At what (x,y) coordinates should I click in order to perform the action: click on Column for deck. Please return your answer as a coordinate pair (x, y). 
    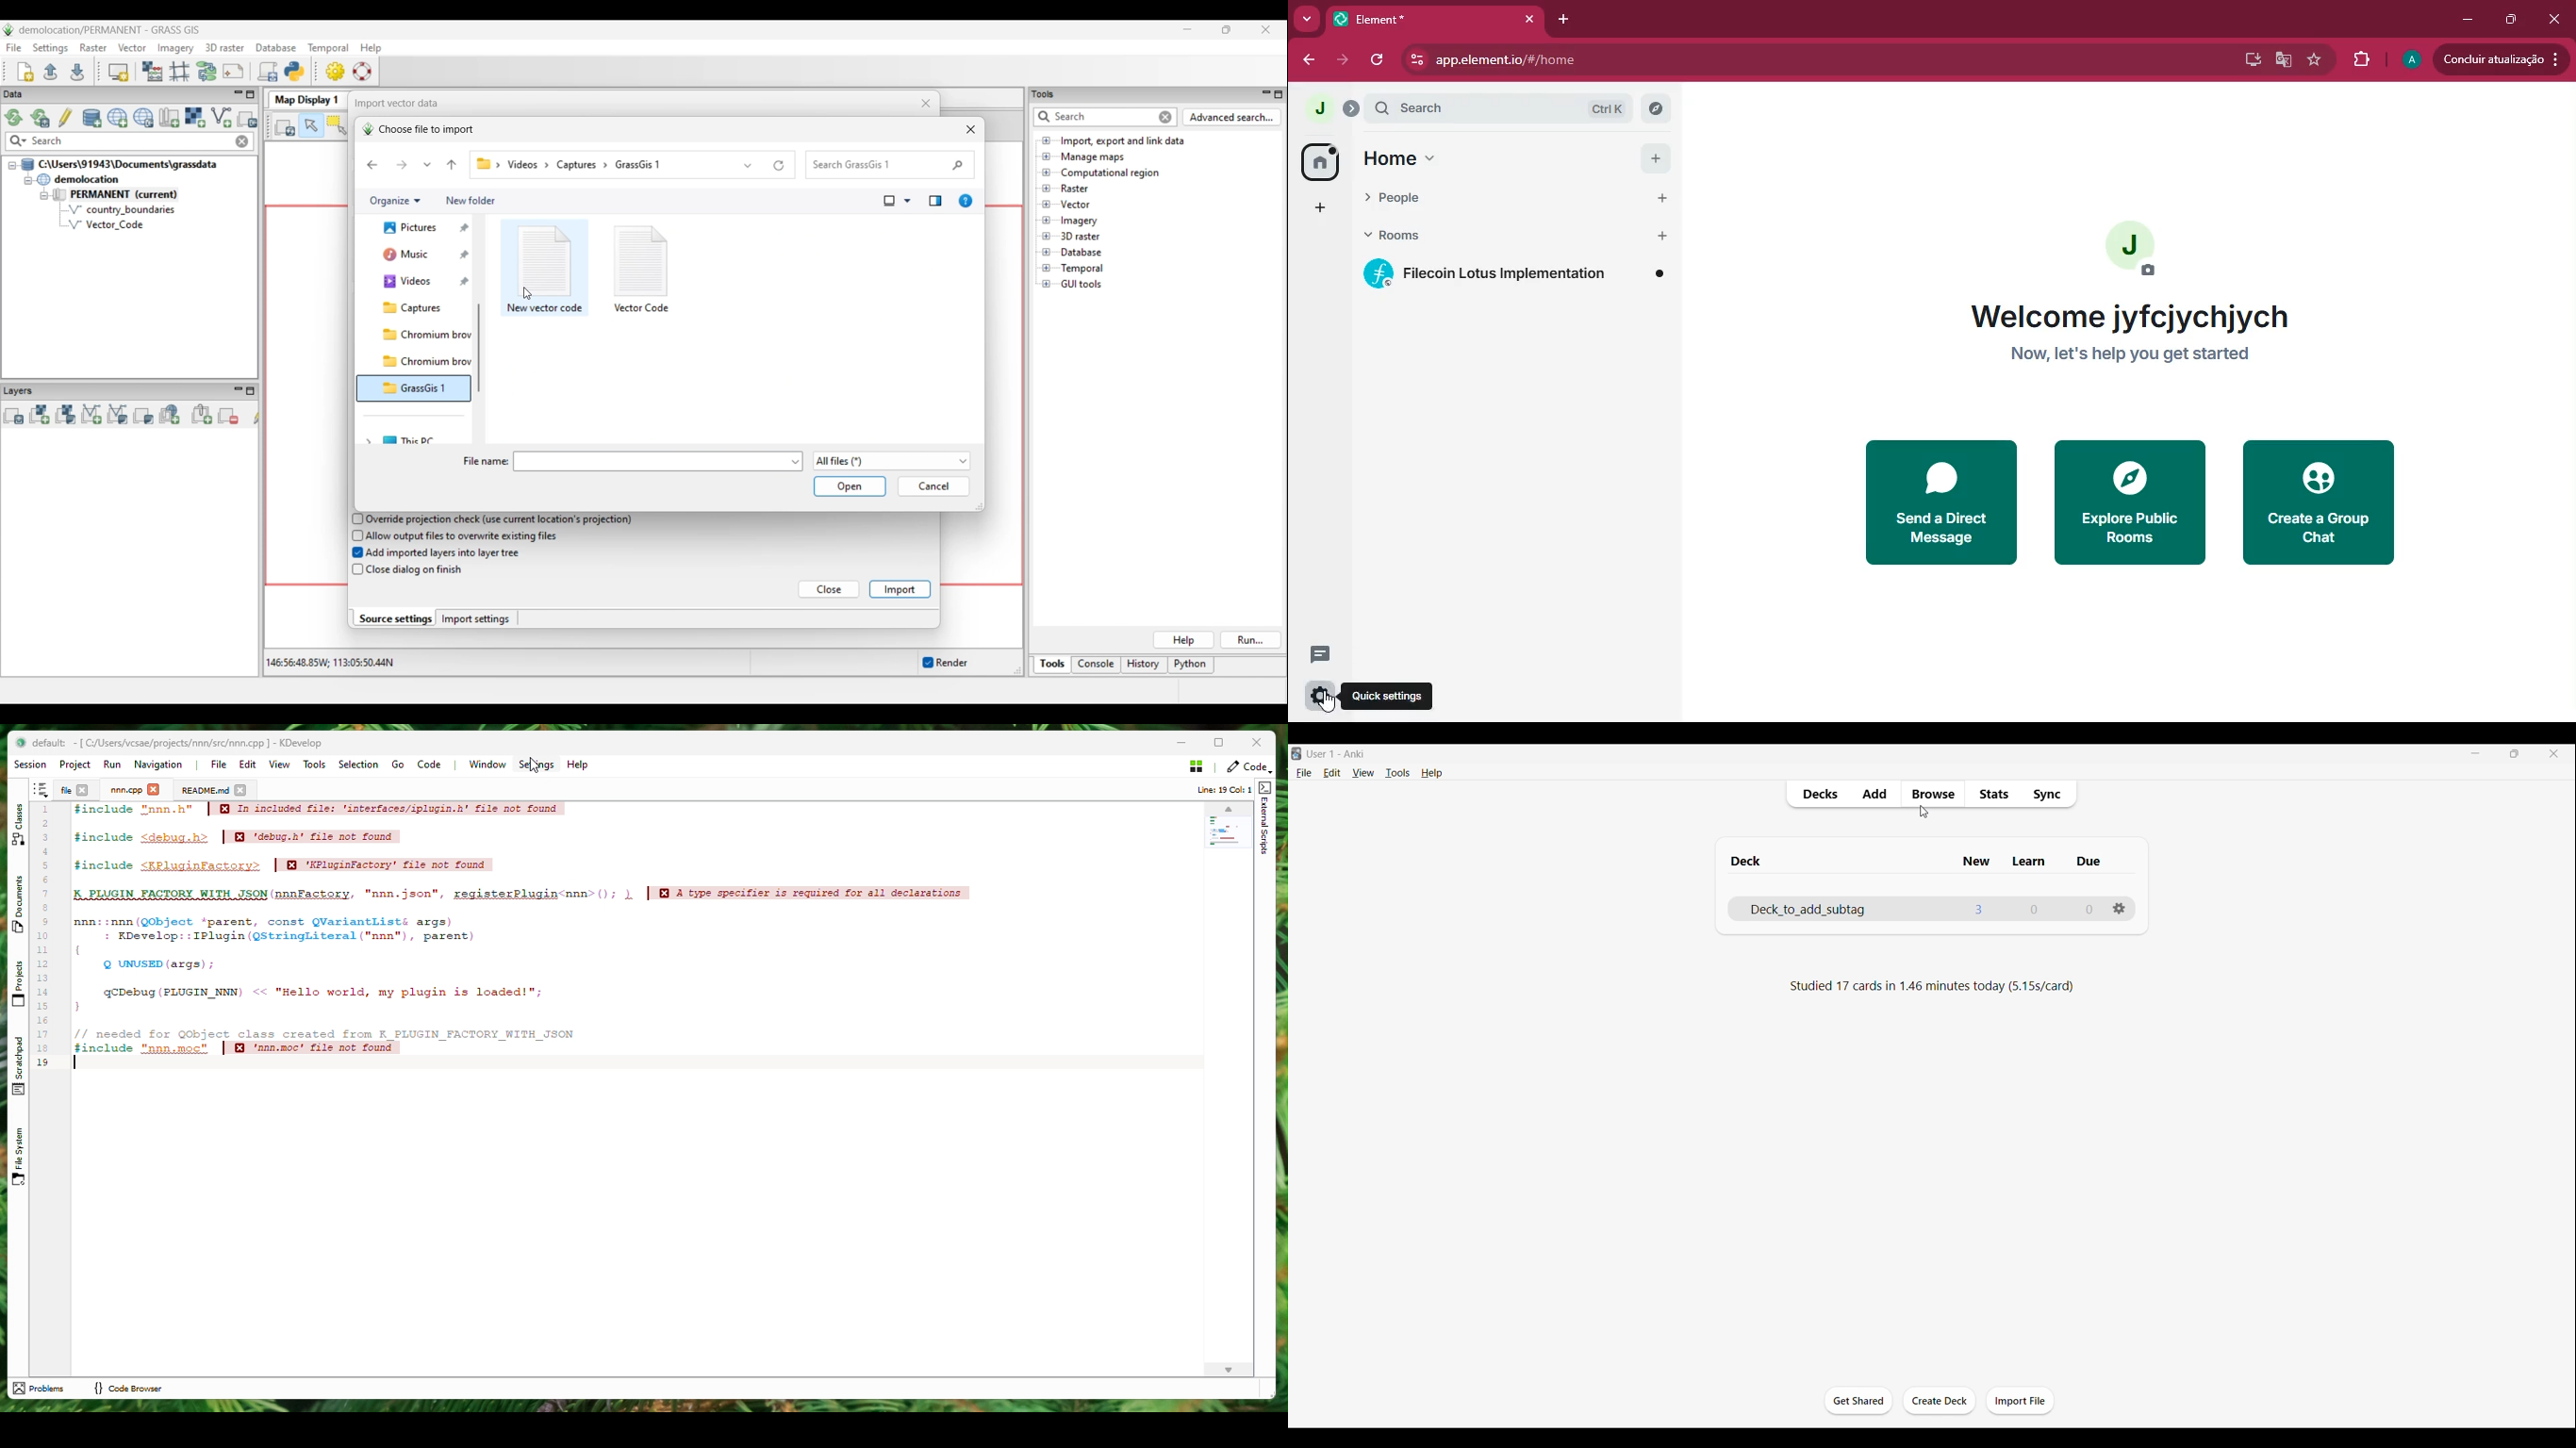
    Looking at the image, I should click on (1836, 860).